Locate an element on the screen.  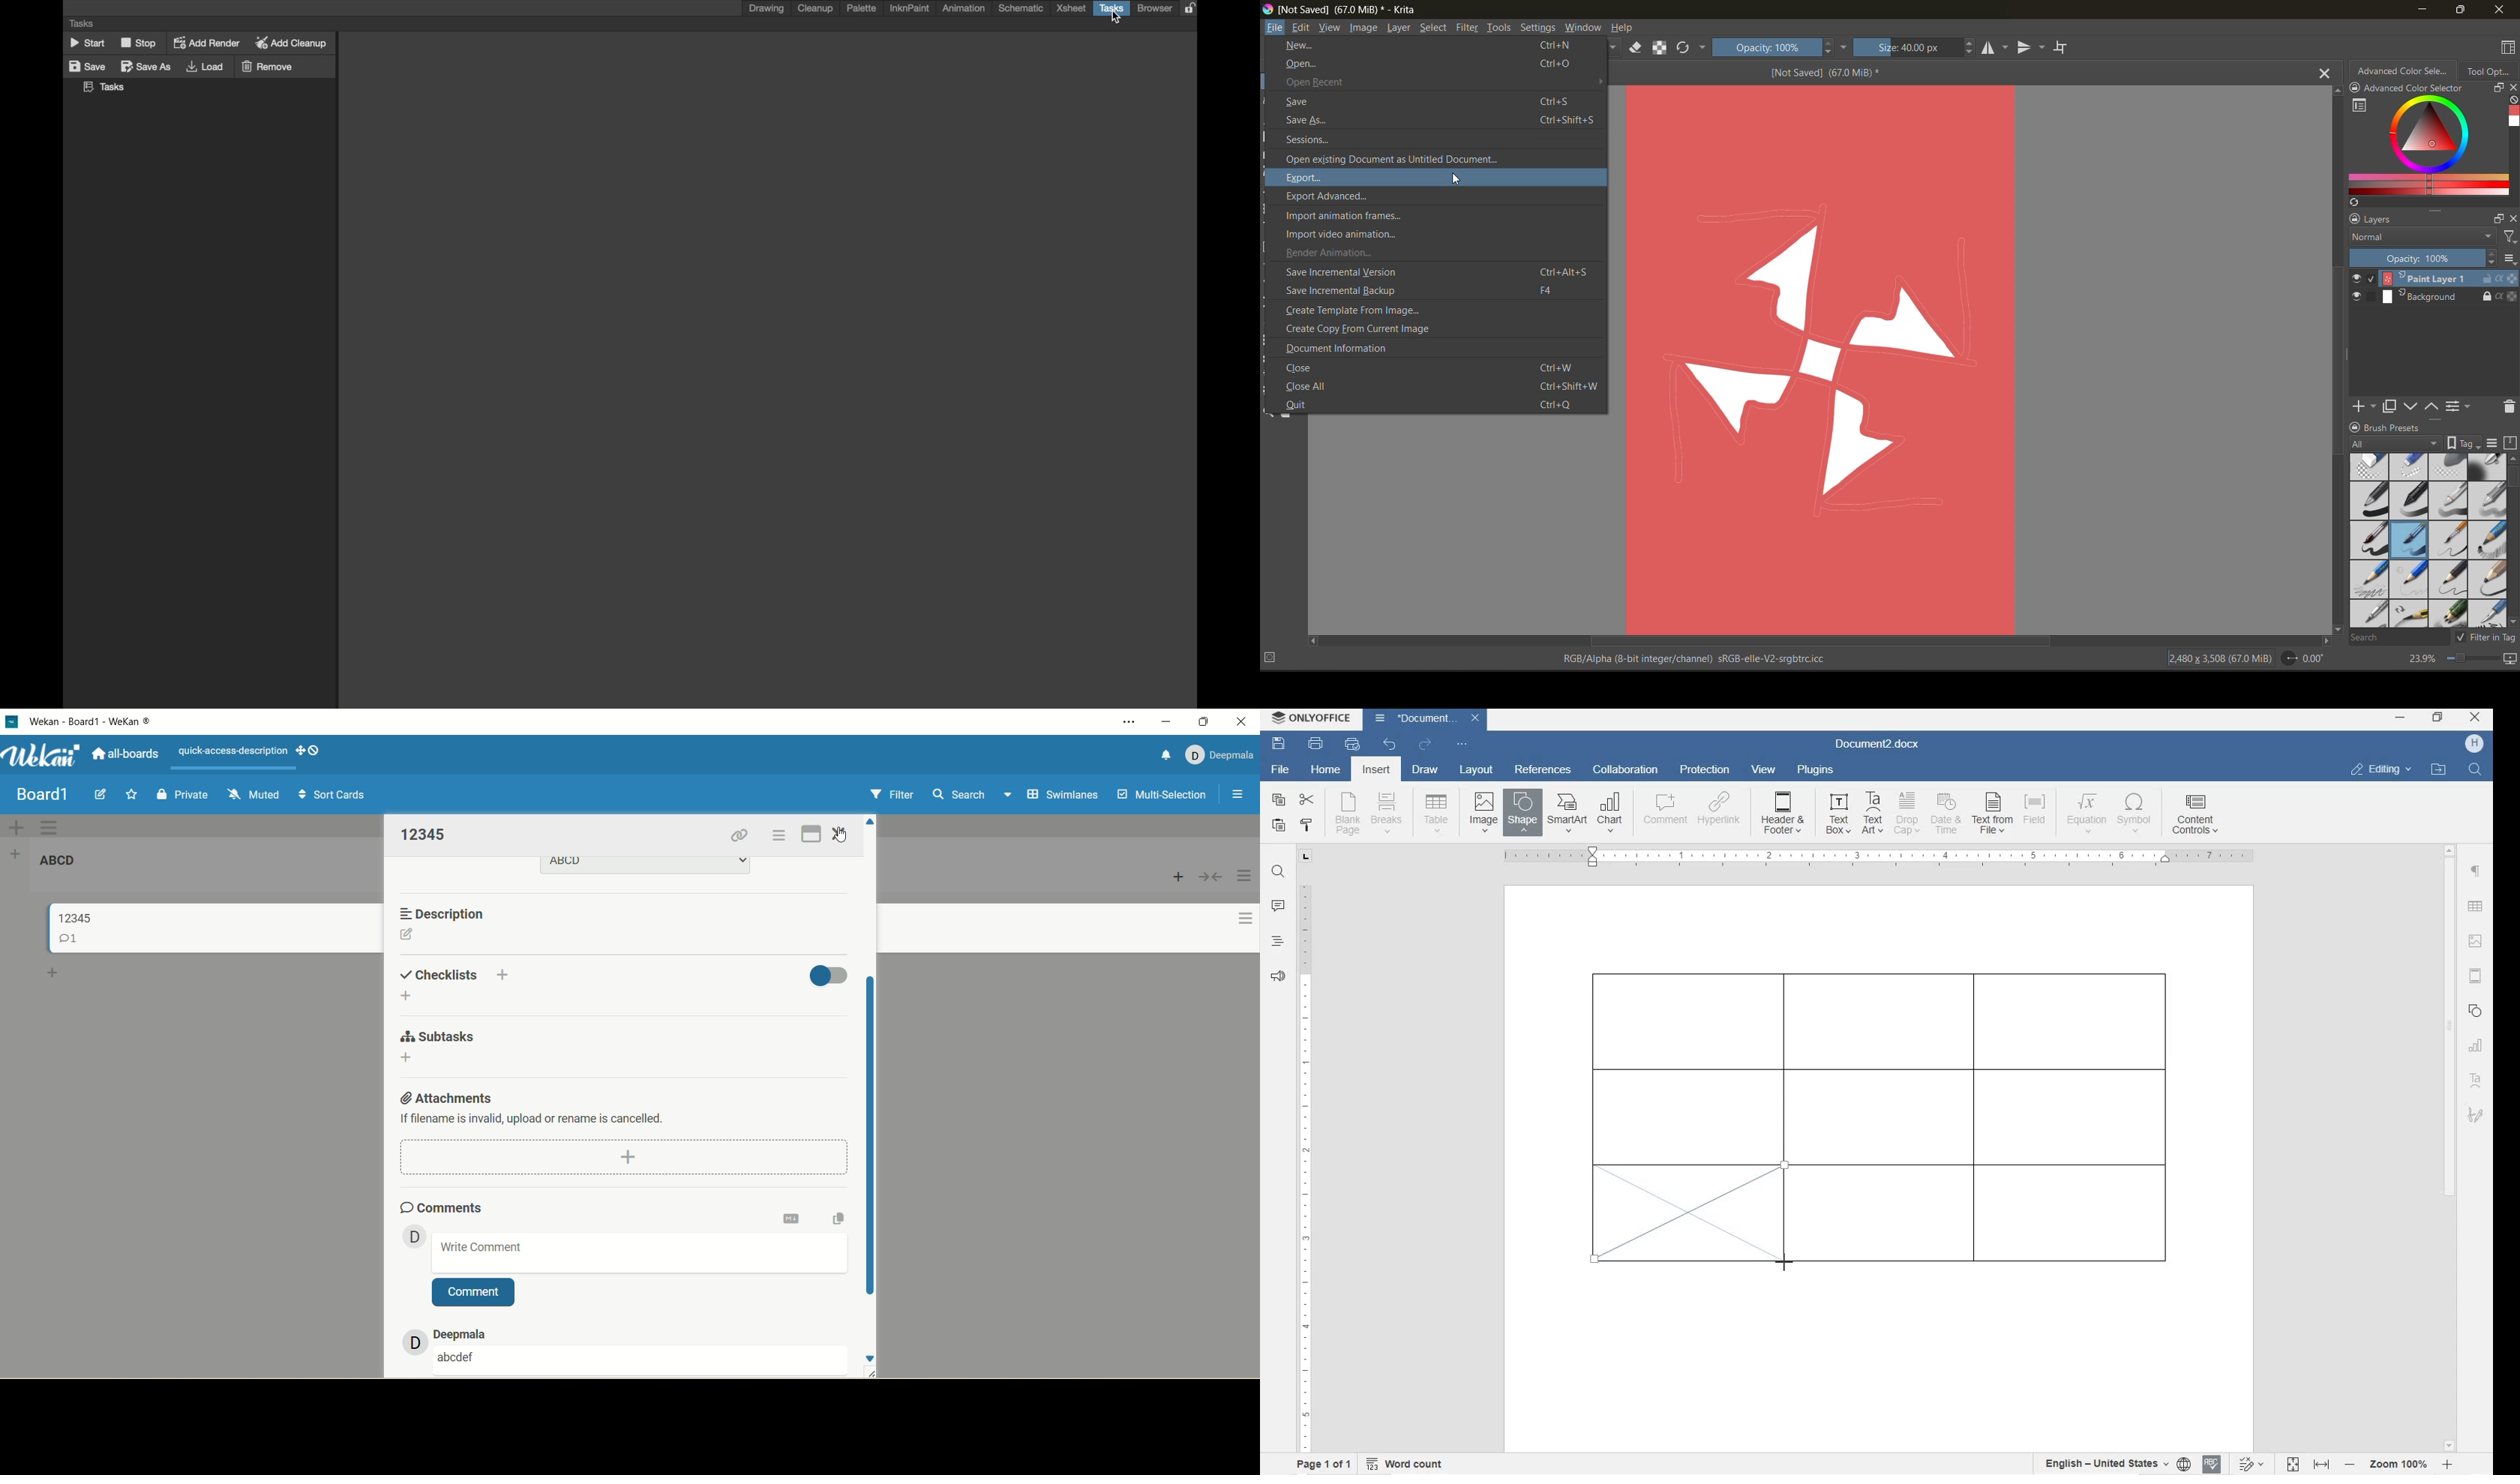
references is located at coordinates (1543, 770).